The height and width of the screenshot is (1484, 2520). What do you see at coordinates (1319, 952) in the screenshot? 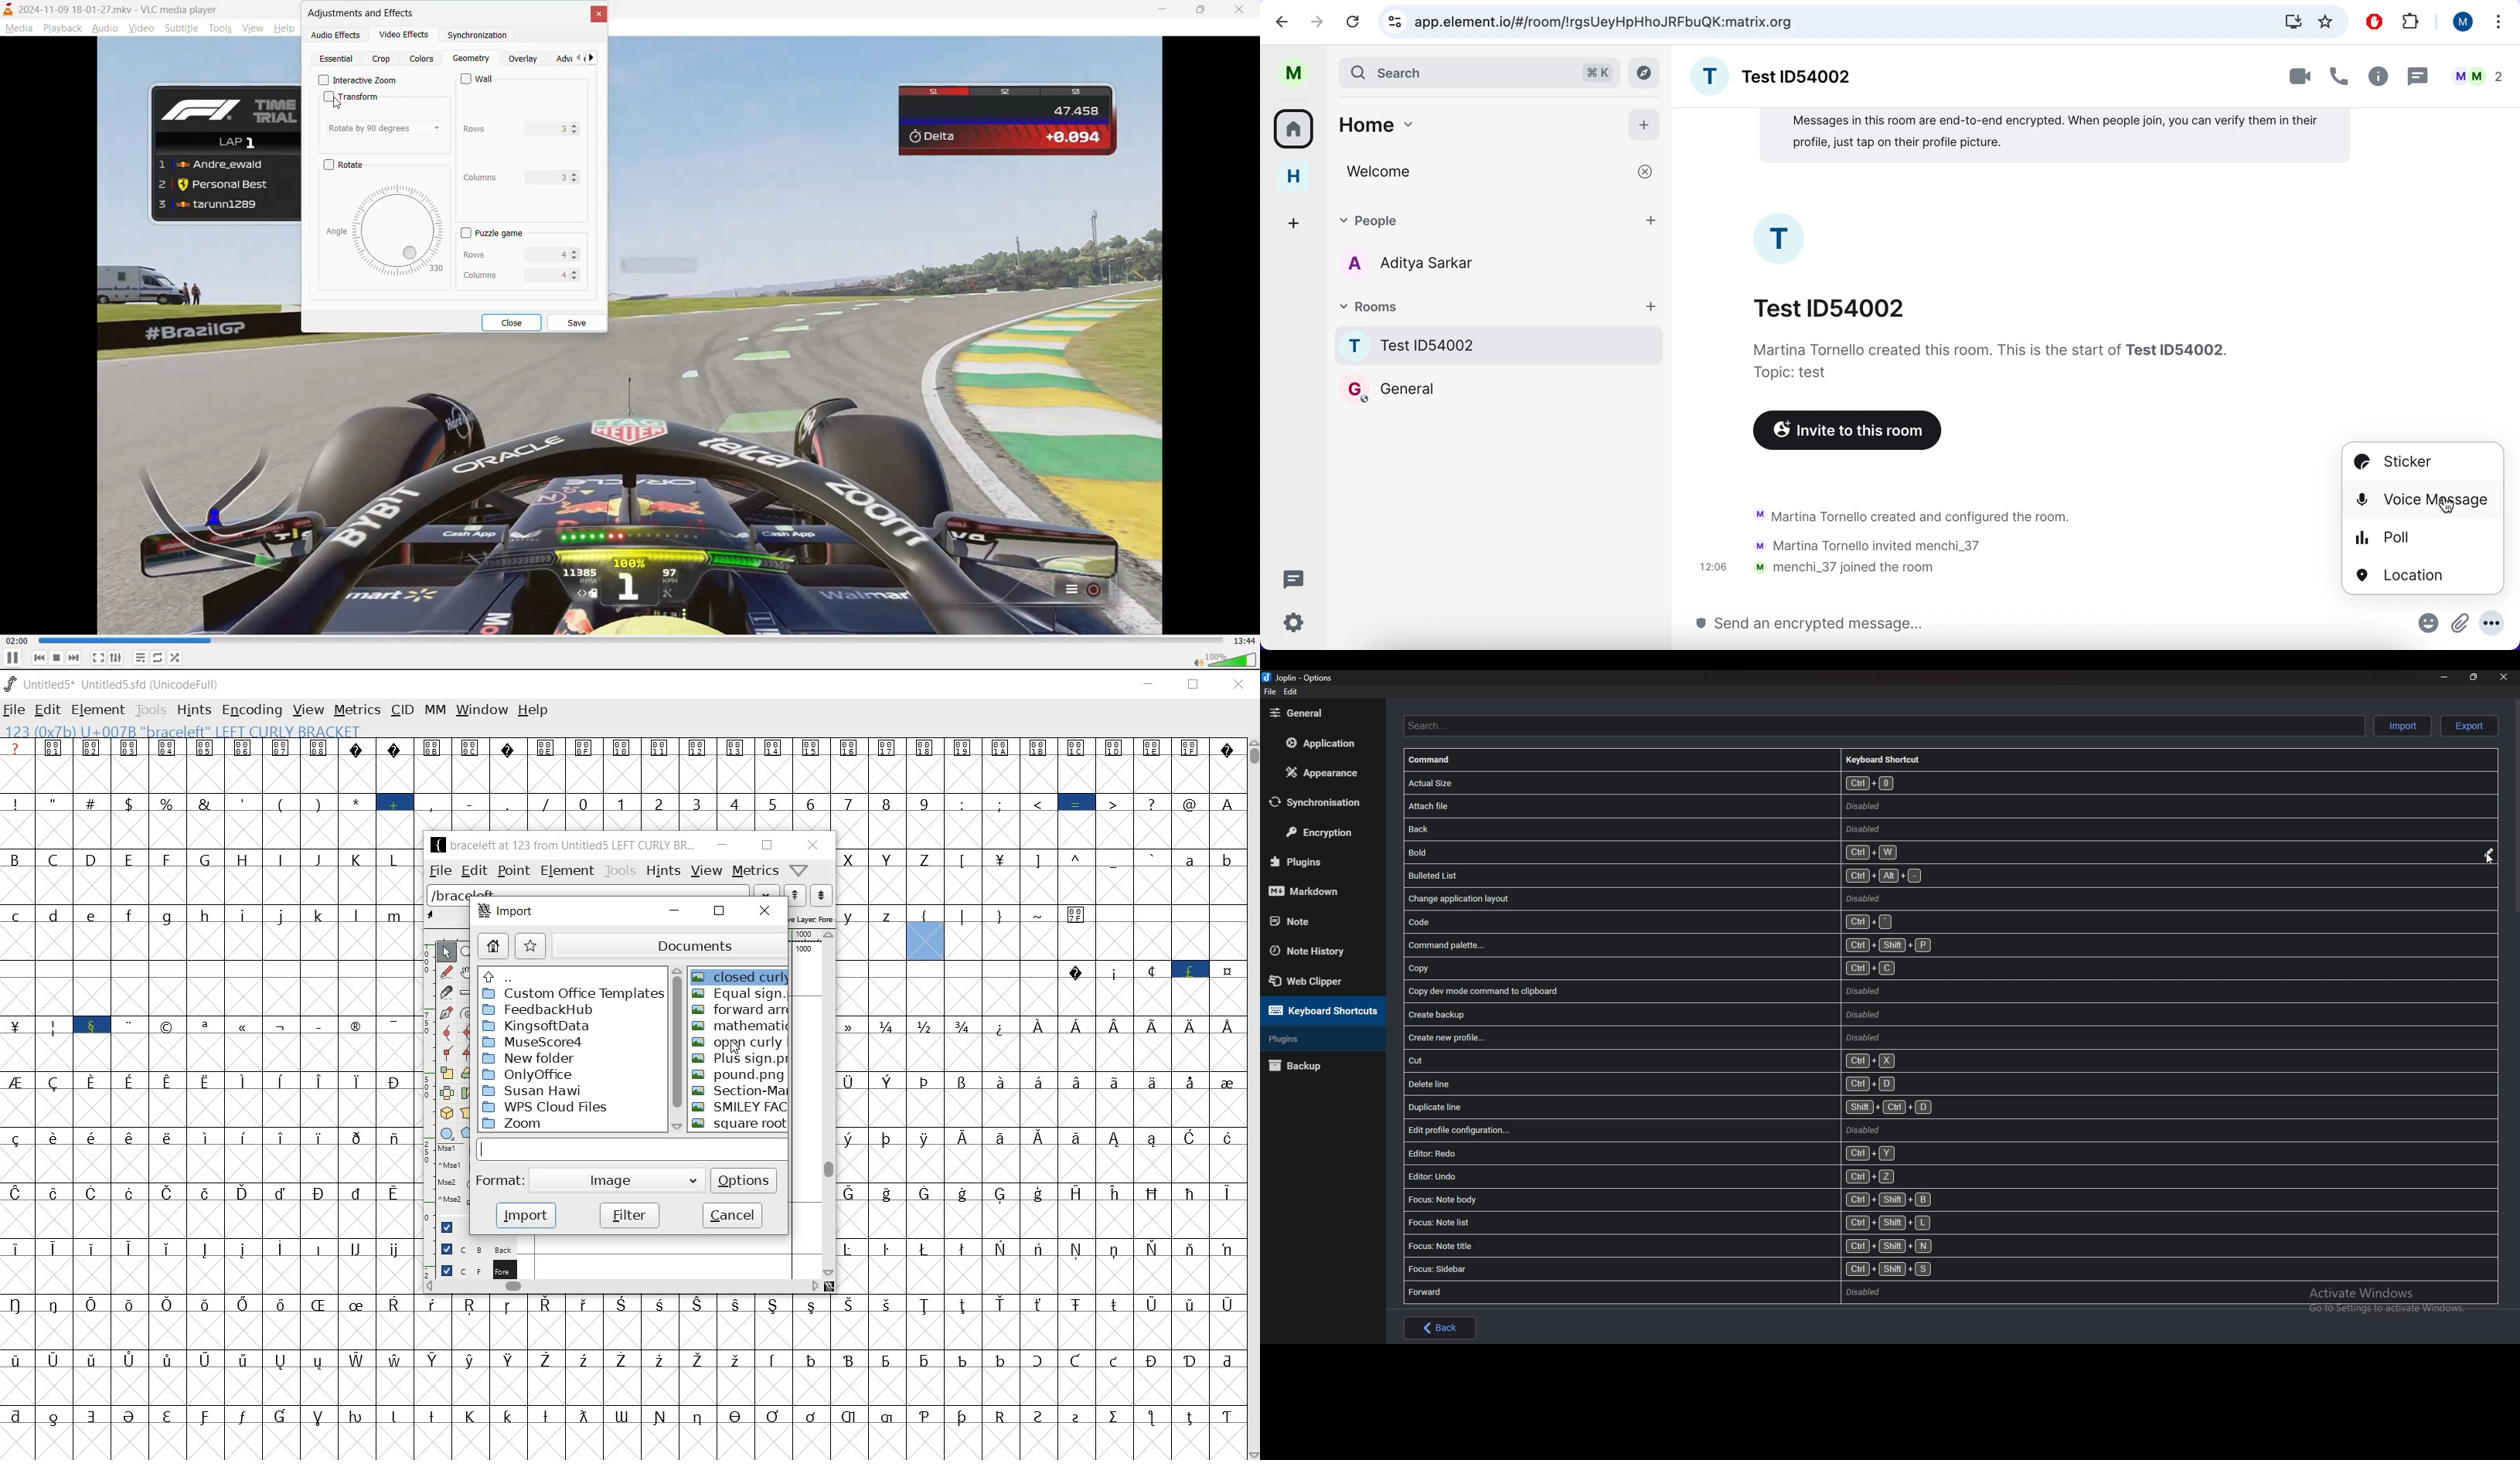
I see `Note history` at bounding box center [1319, 952].